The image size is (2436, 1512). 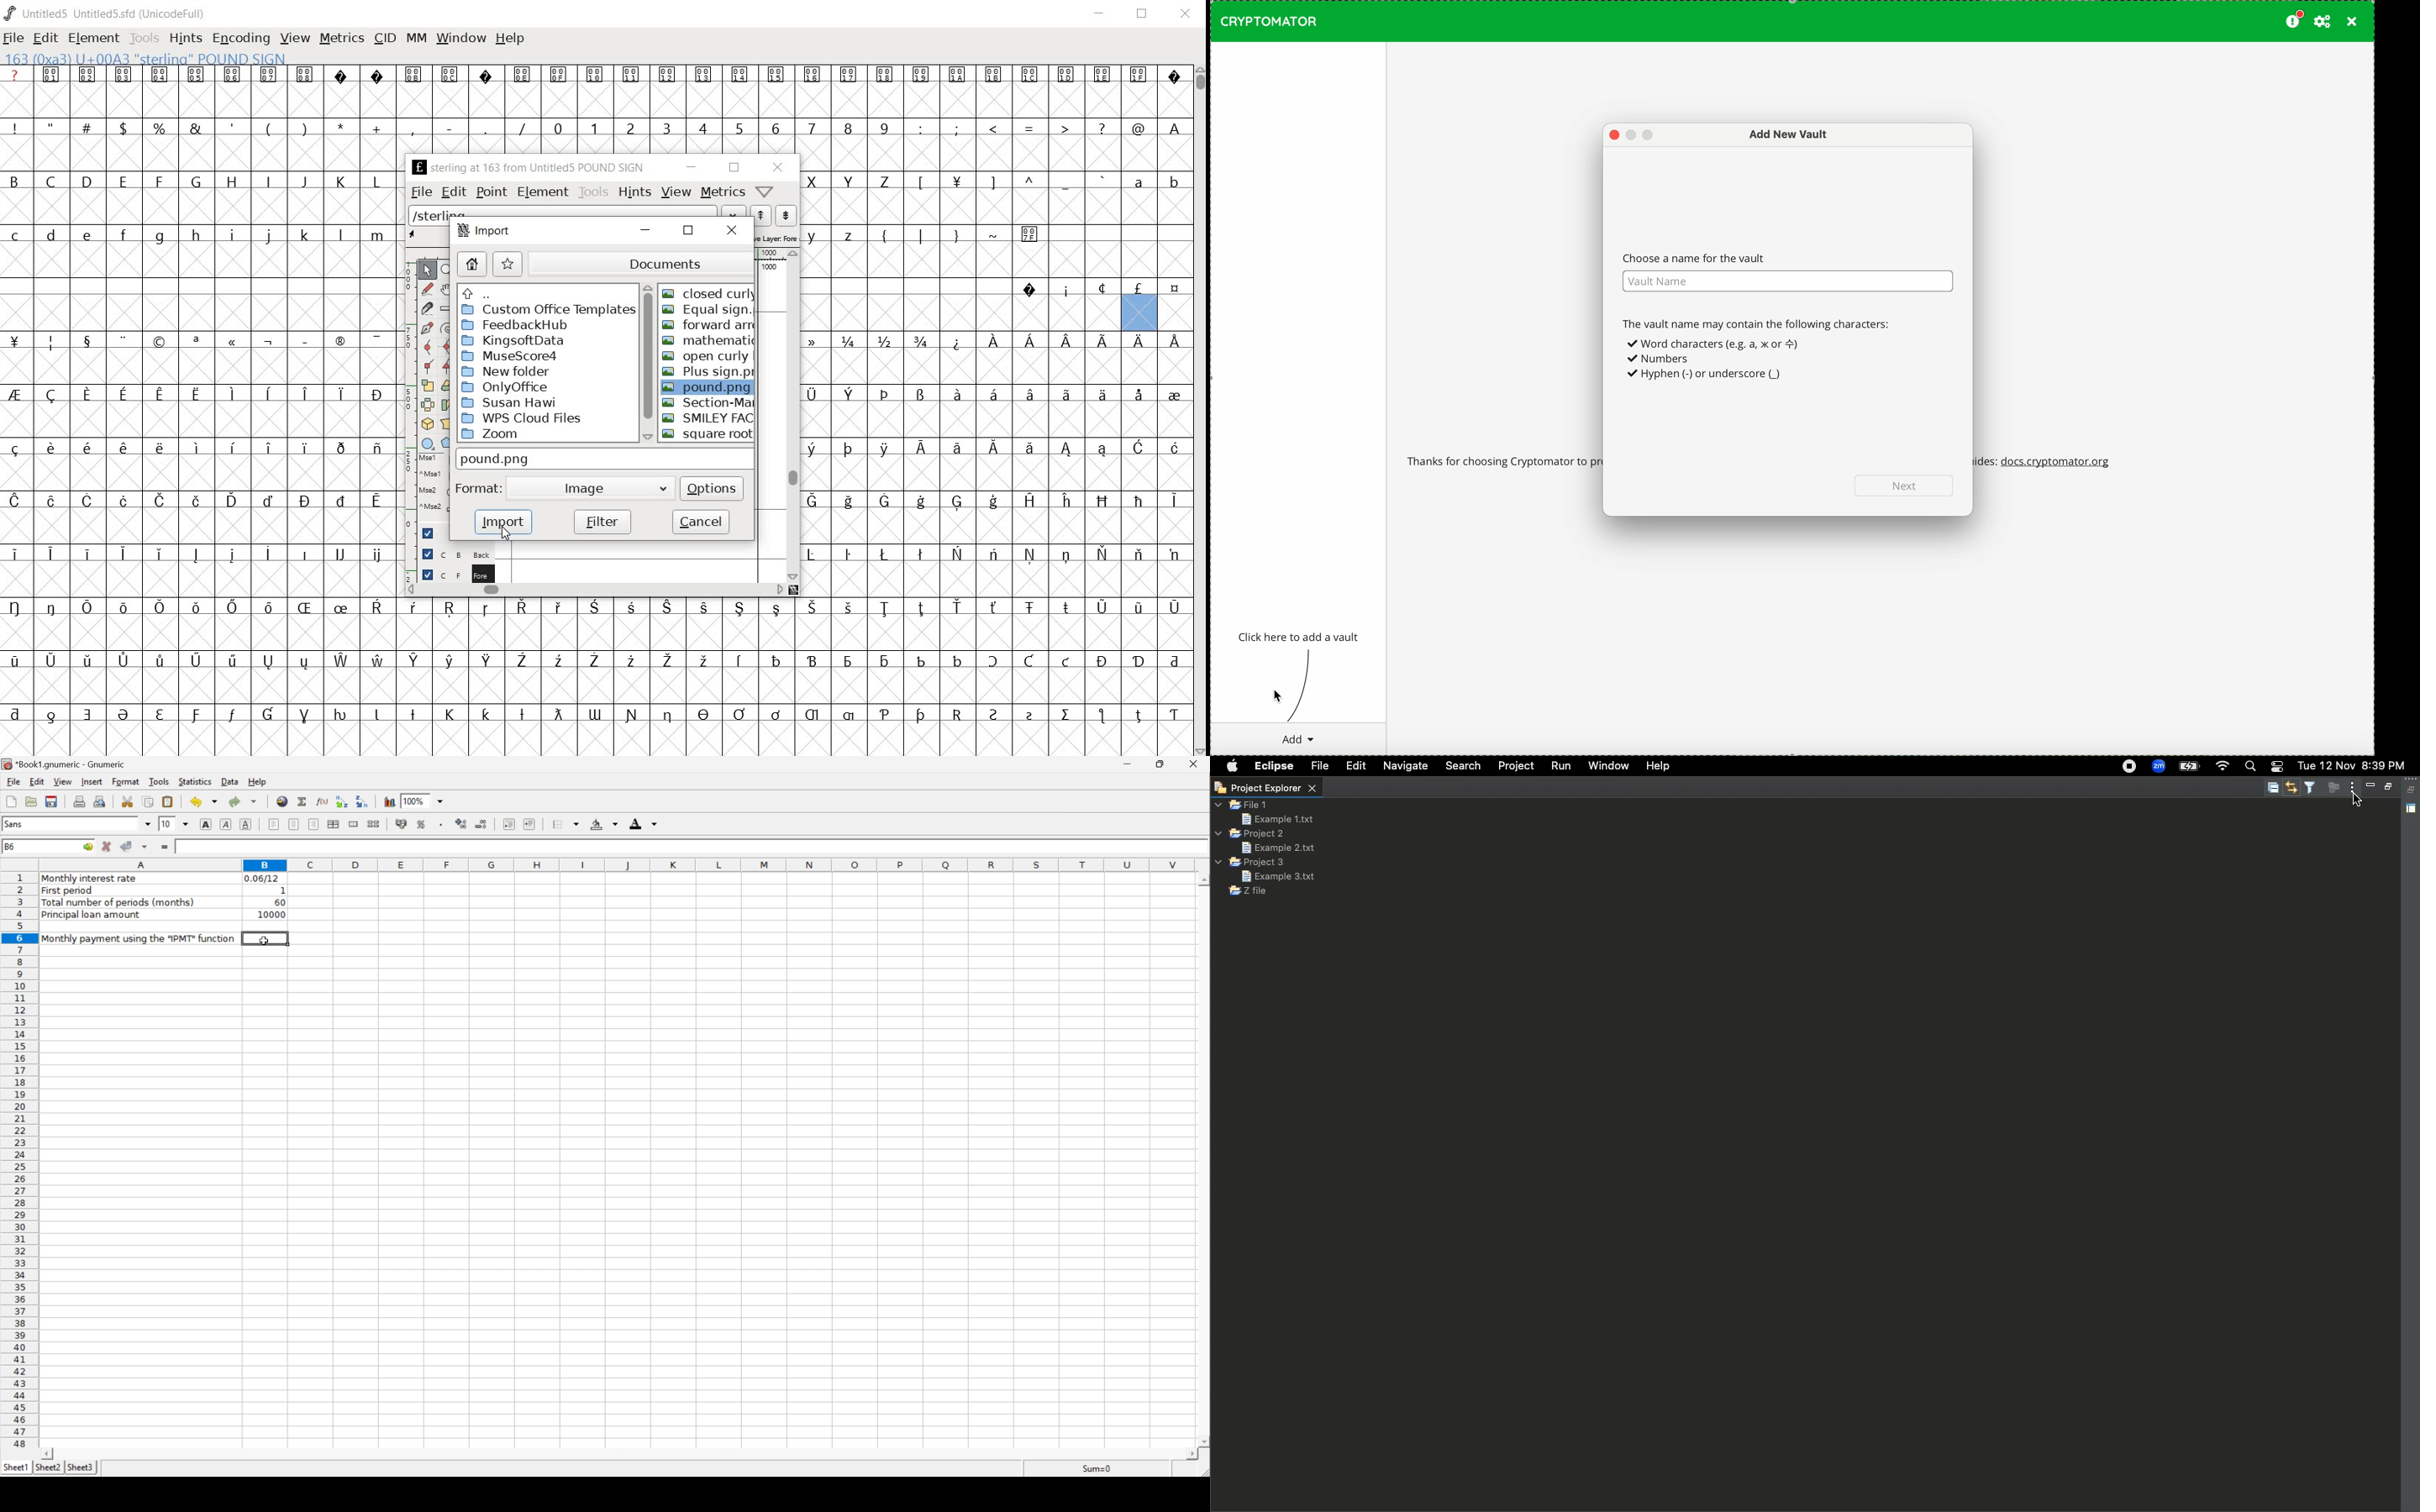 What do you see at coordinates (268, 661) in the screenshot?
I see `Symbol` at bounding box center [268, 661].